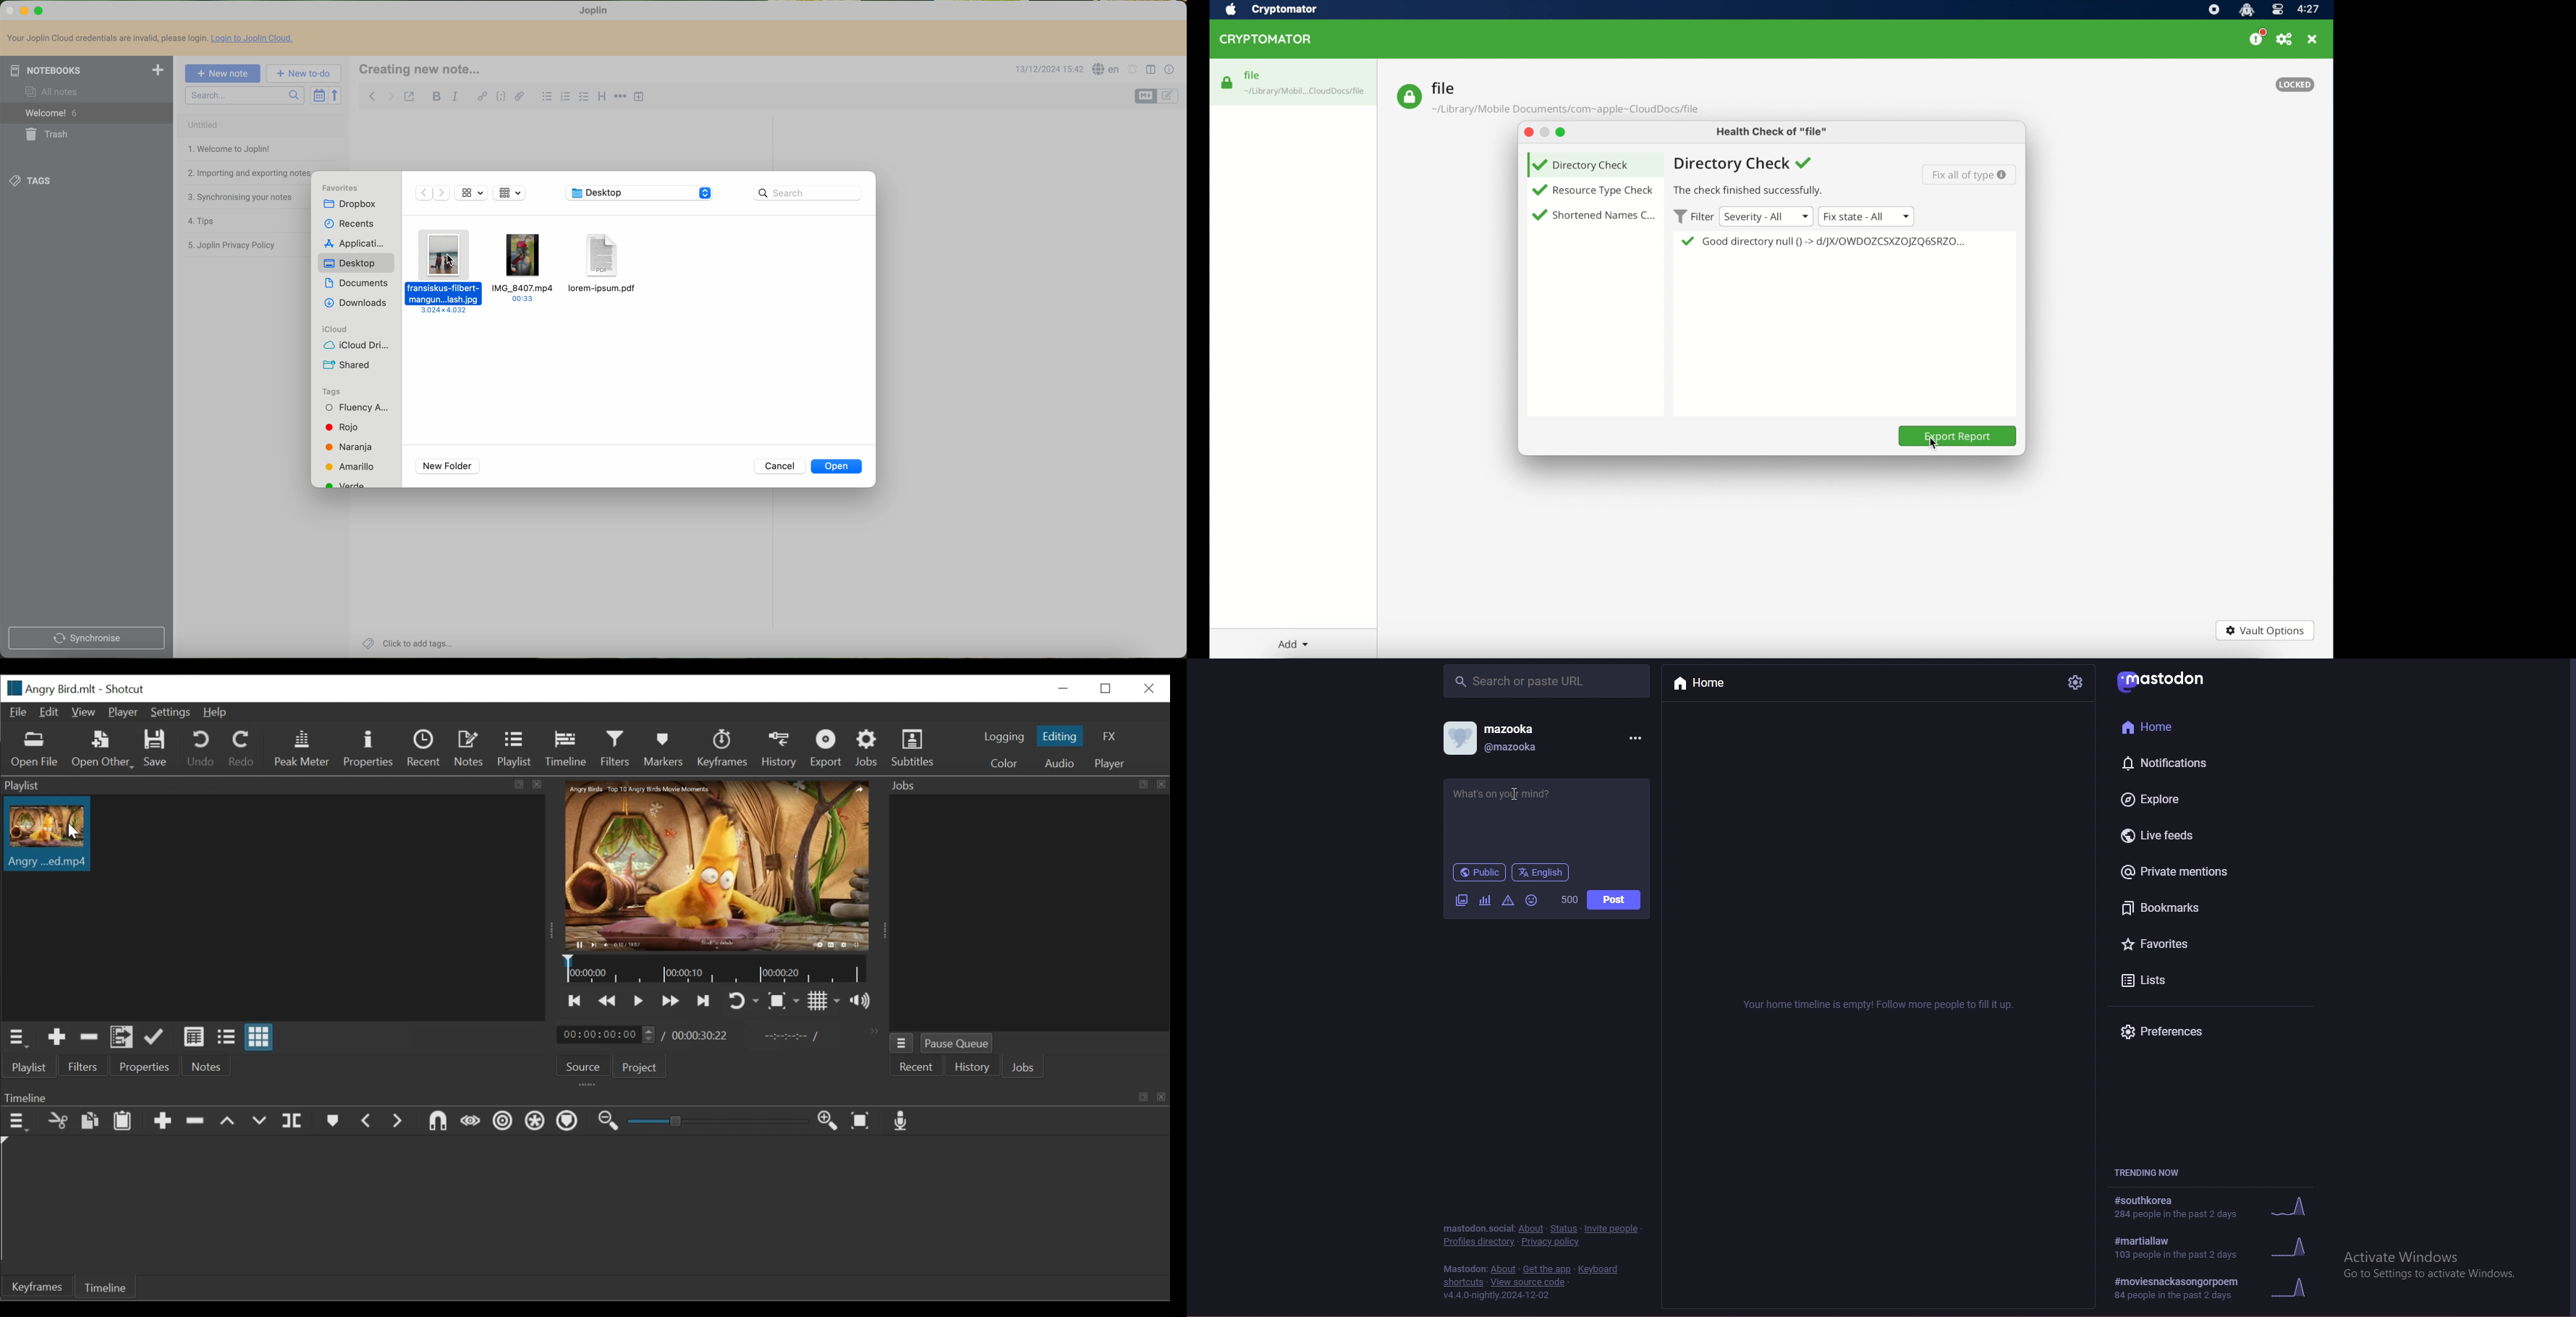 The width and height of the screenshot is (2576, 1344). Describe the element at coordinates (123, 1037) in the screenshot. I see `Add filesto the playlist` at that location.